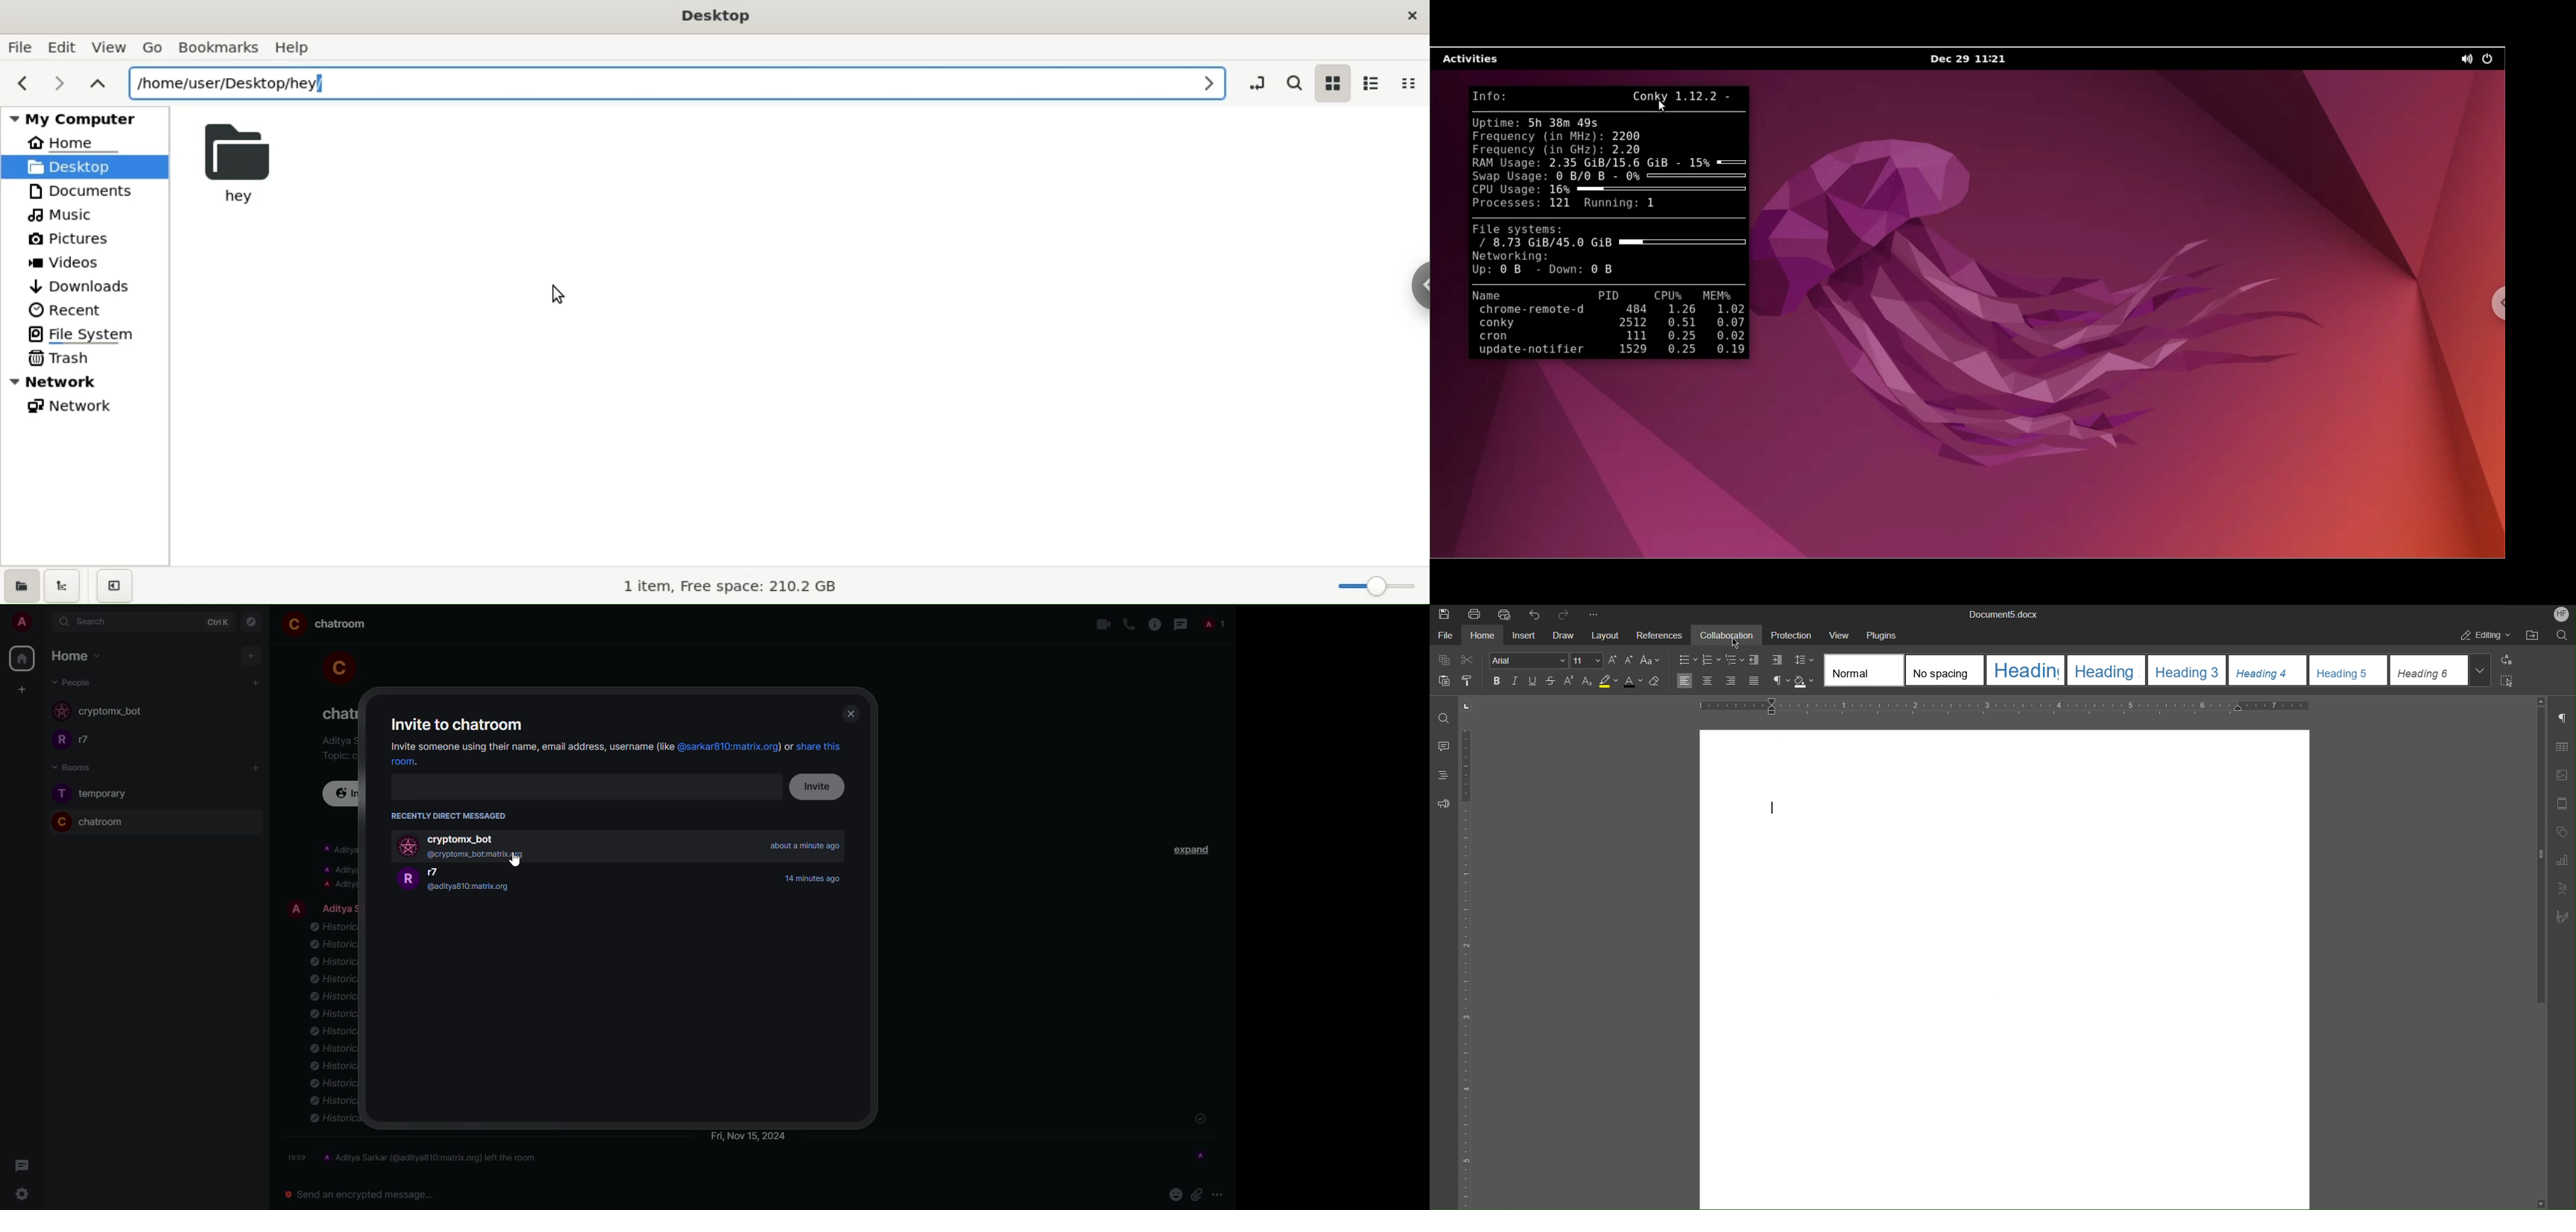  I want to click on info, so click(1154, 624).